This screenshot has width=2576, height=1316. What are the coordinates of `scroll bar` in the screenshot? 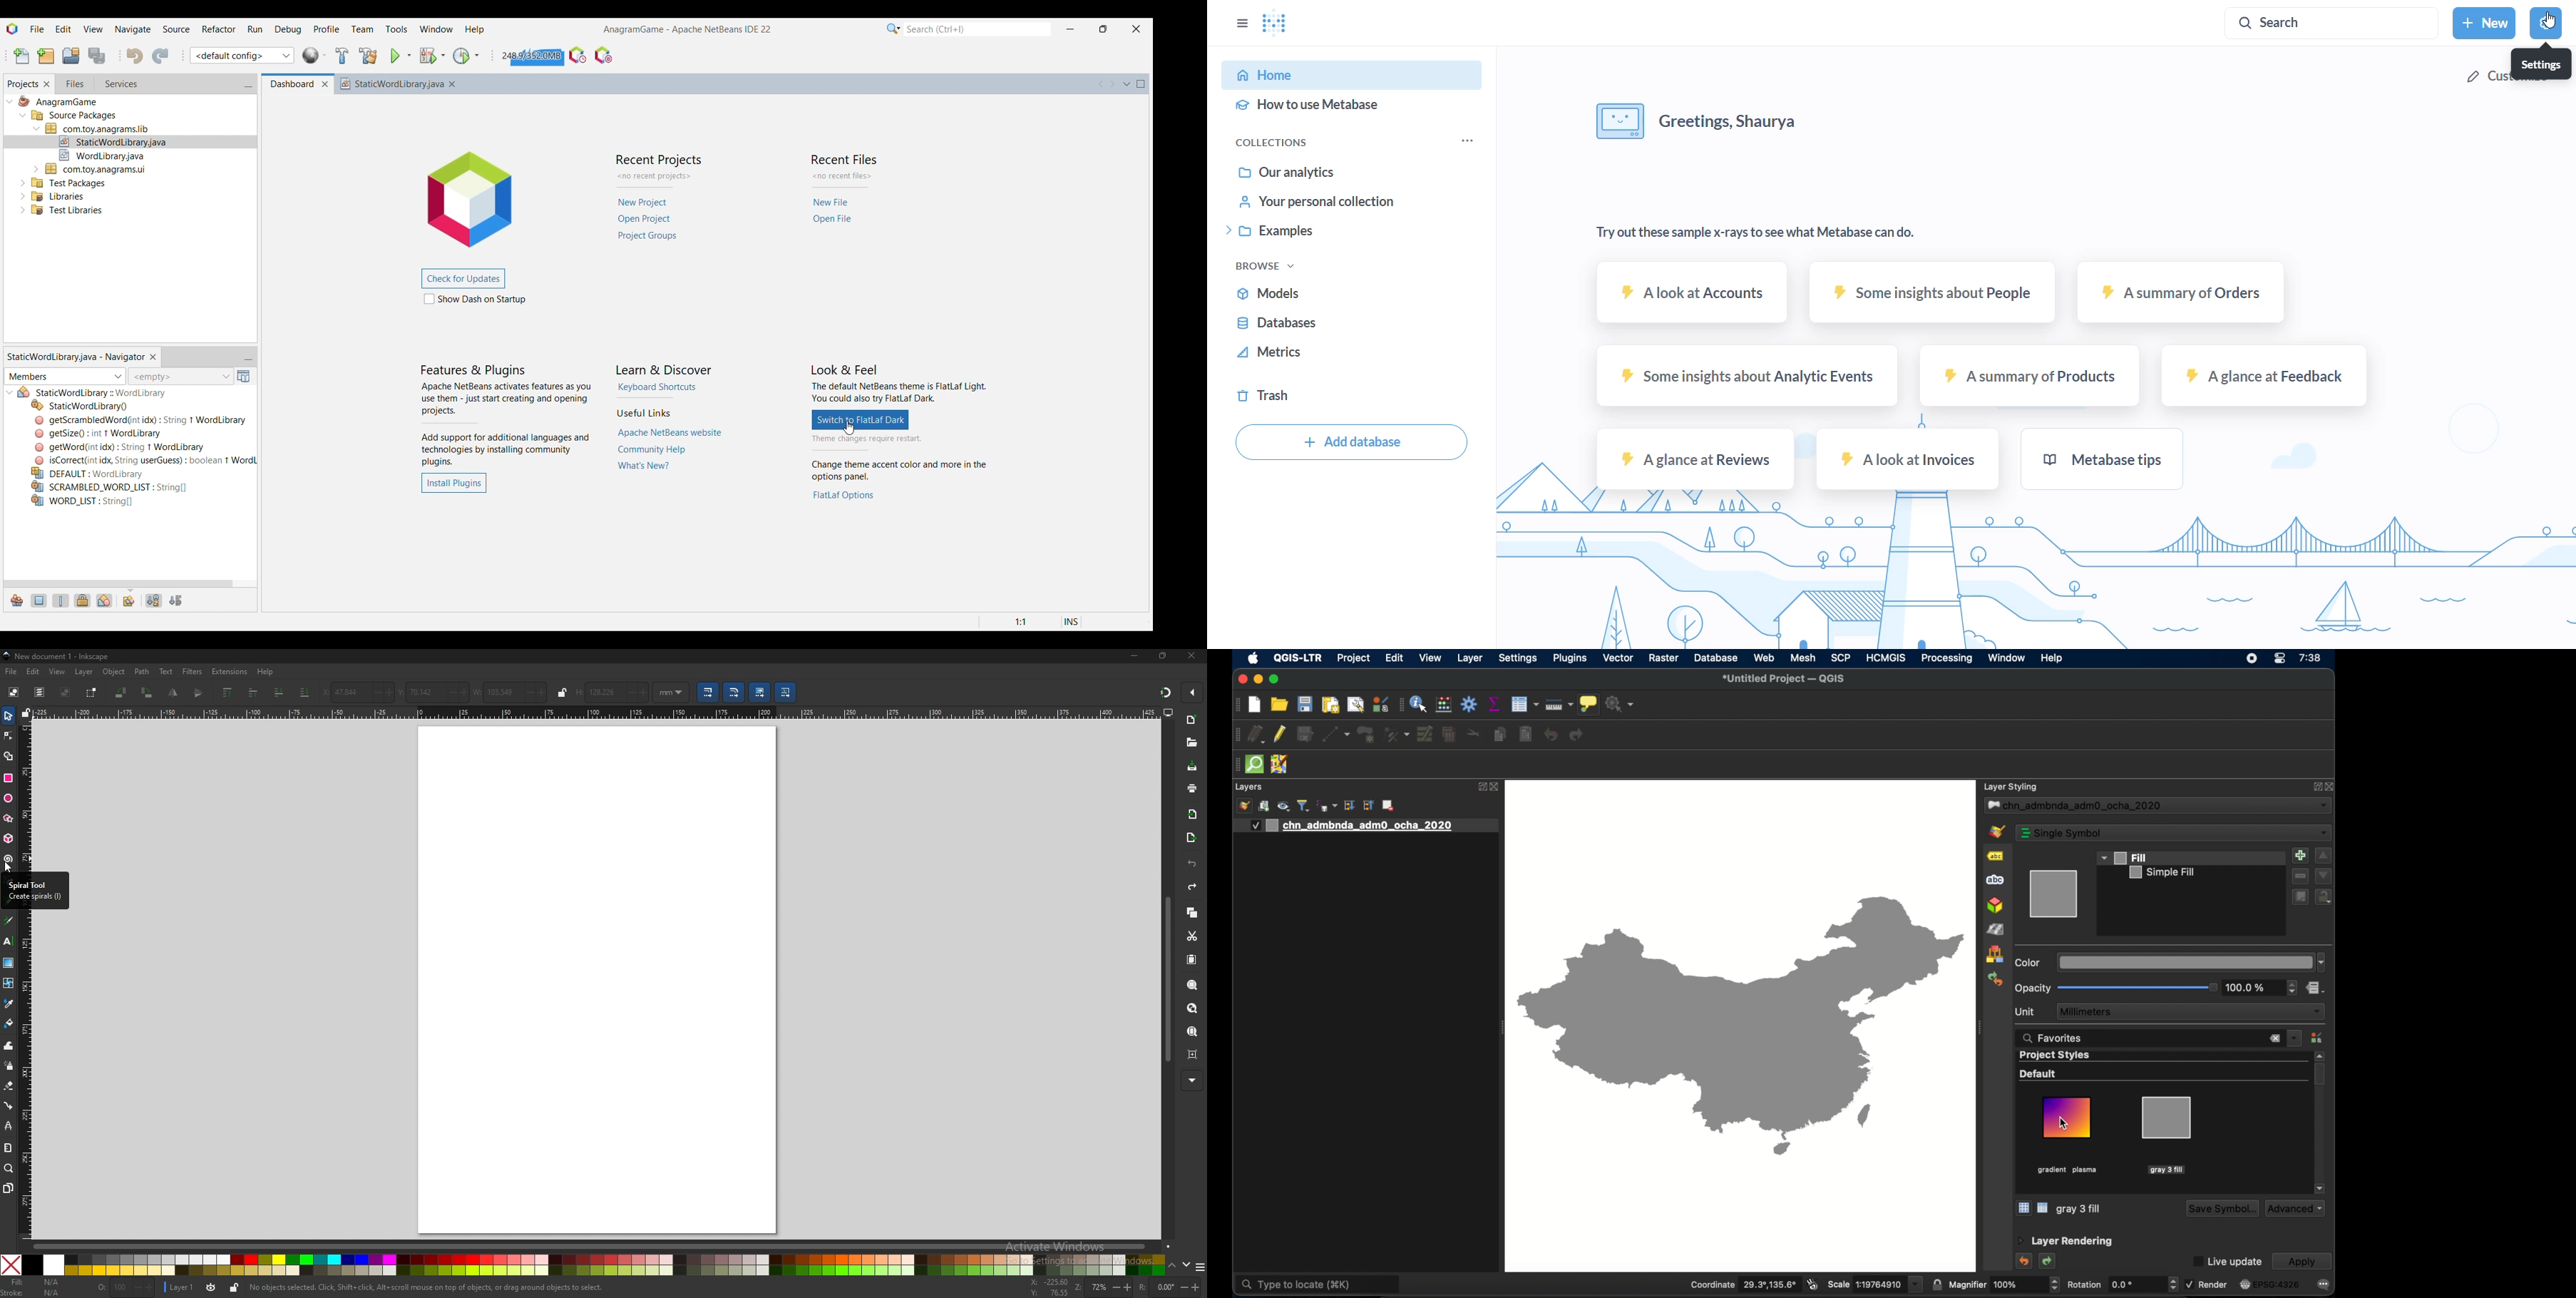 It's located at (601, 1246).